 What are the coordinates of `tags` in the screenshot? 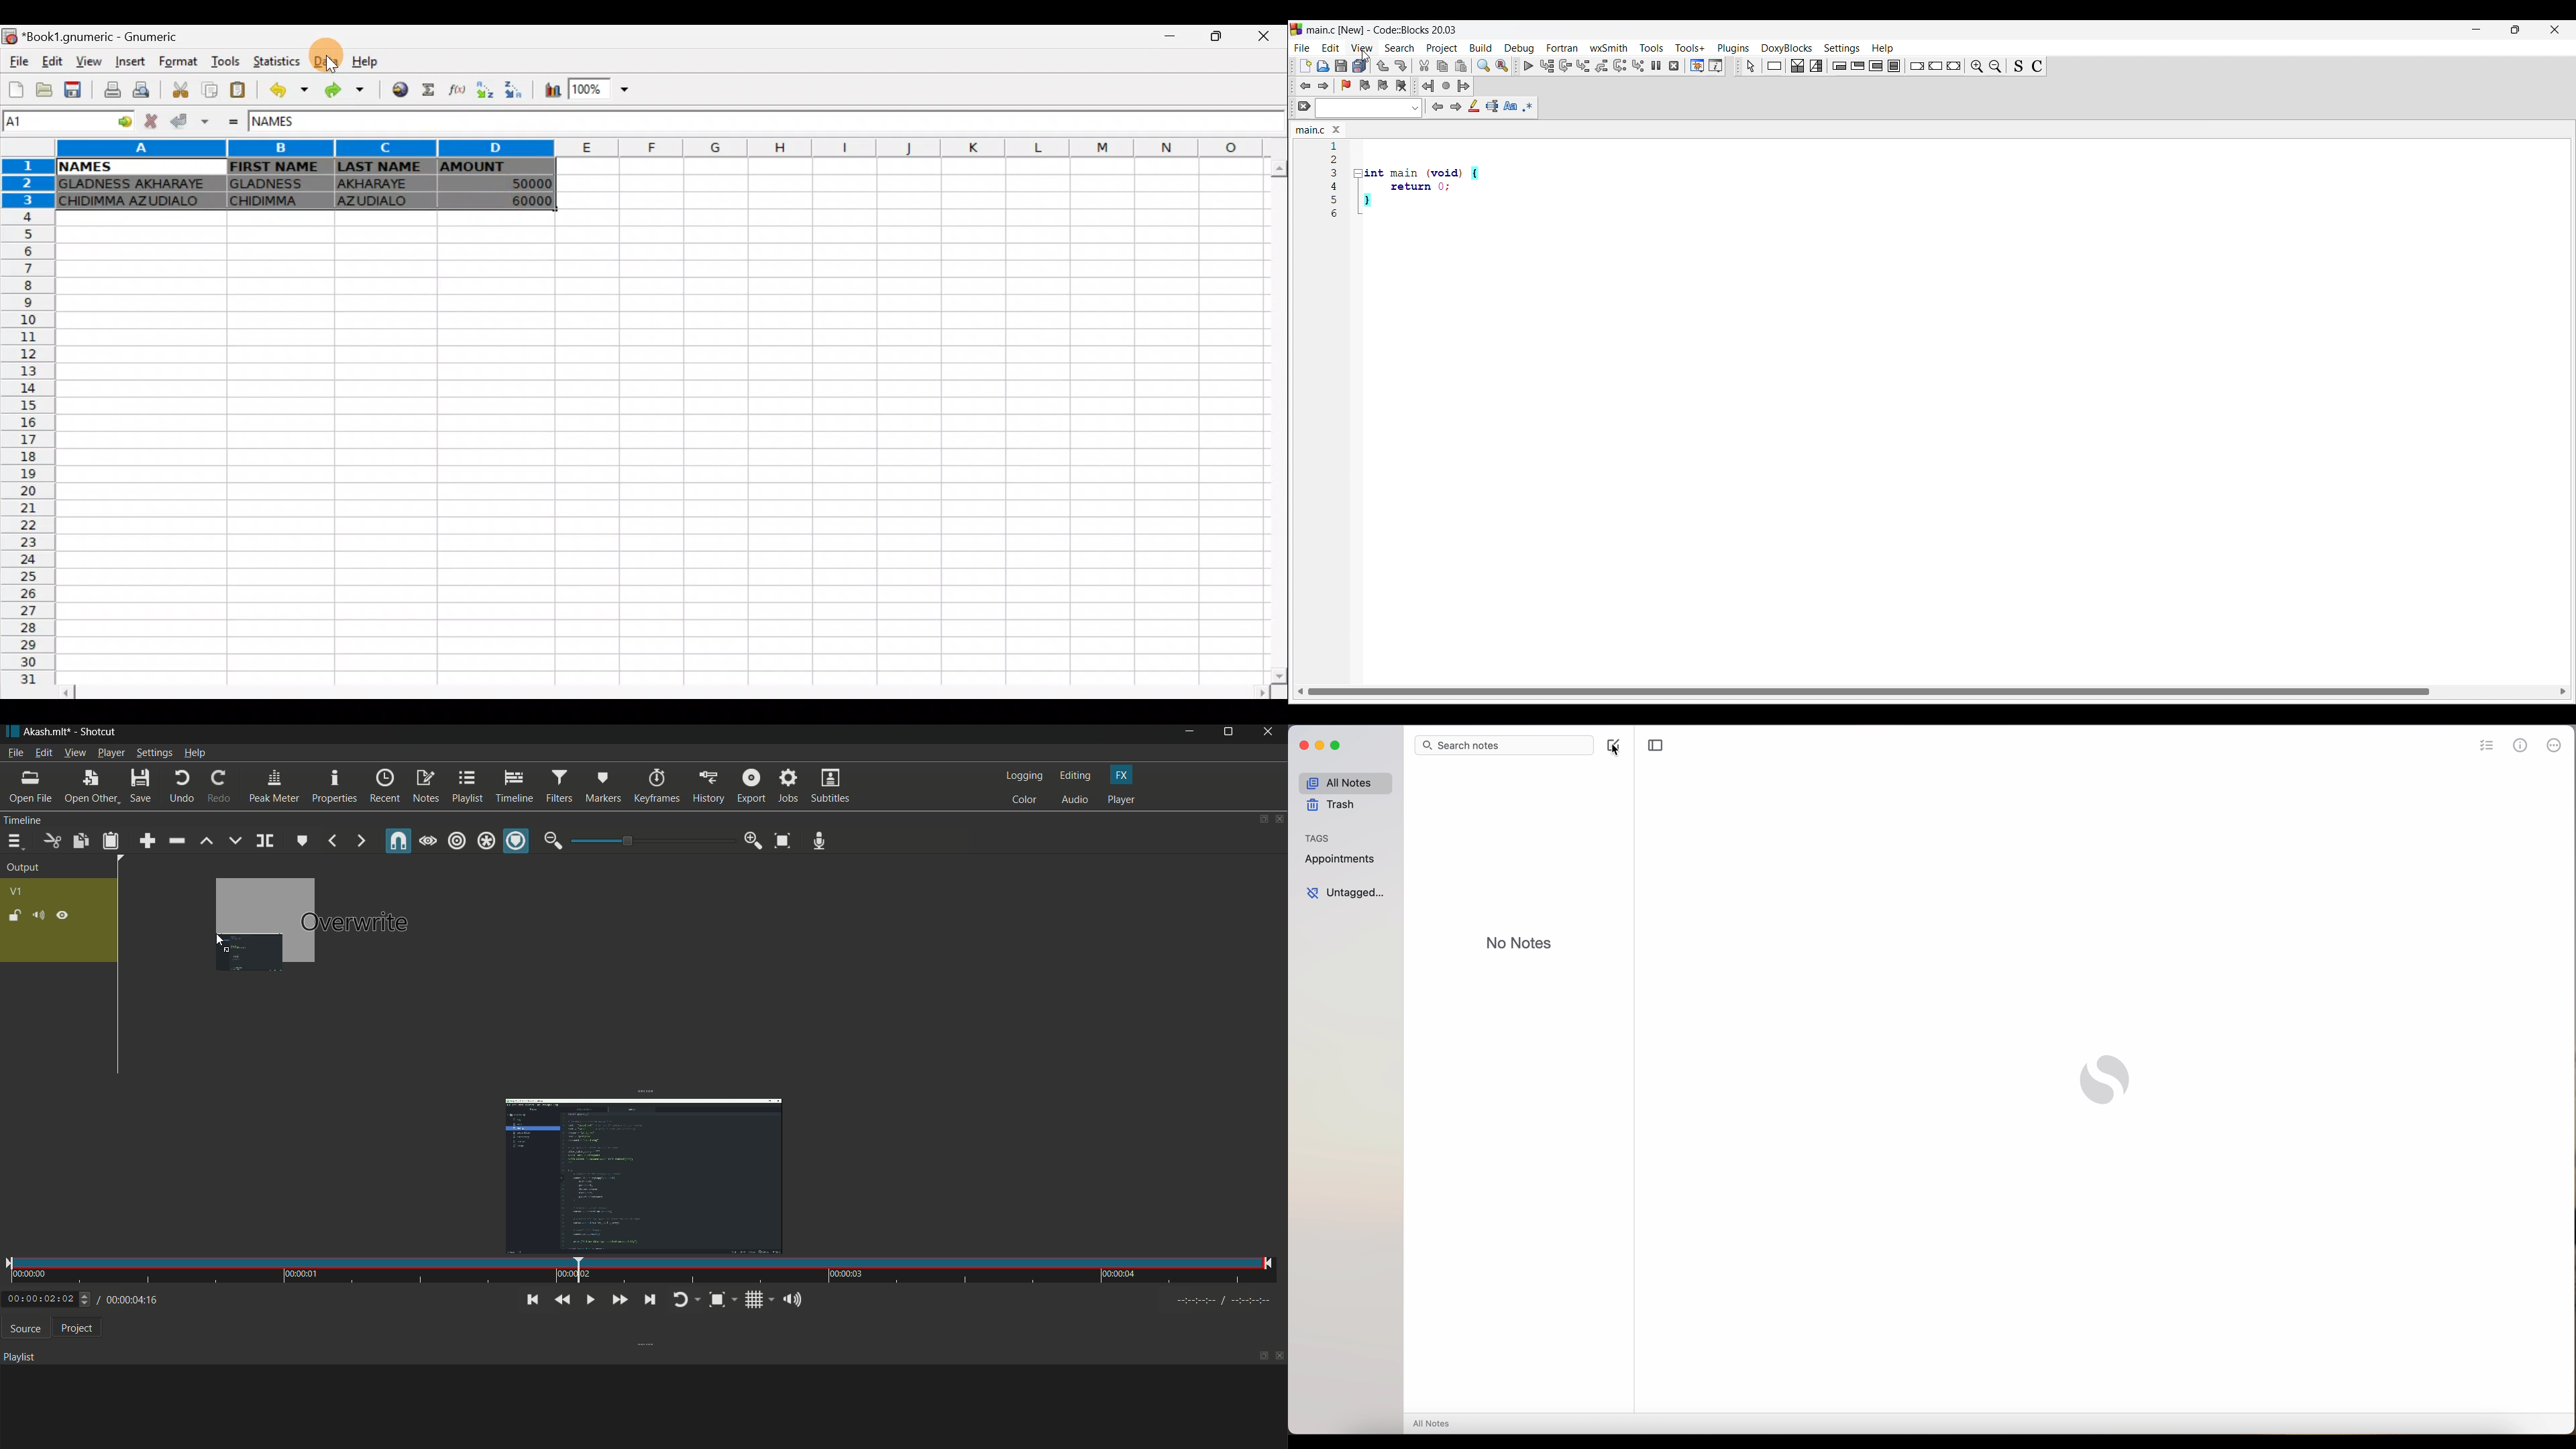 It's located at (1318, 837).